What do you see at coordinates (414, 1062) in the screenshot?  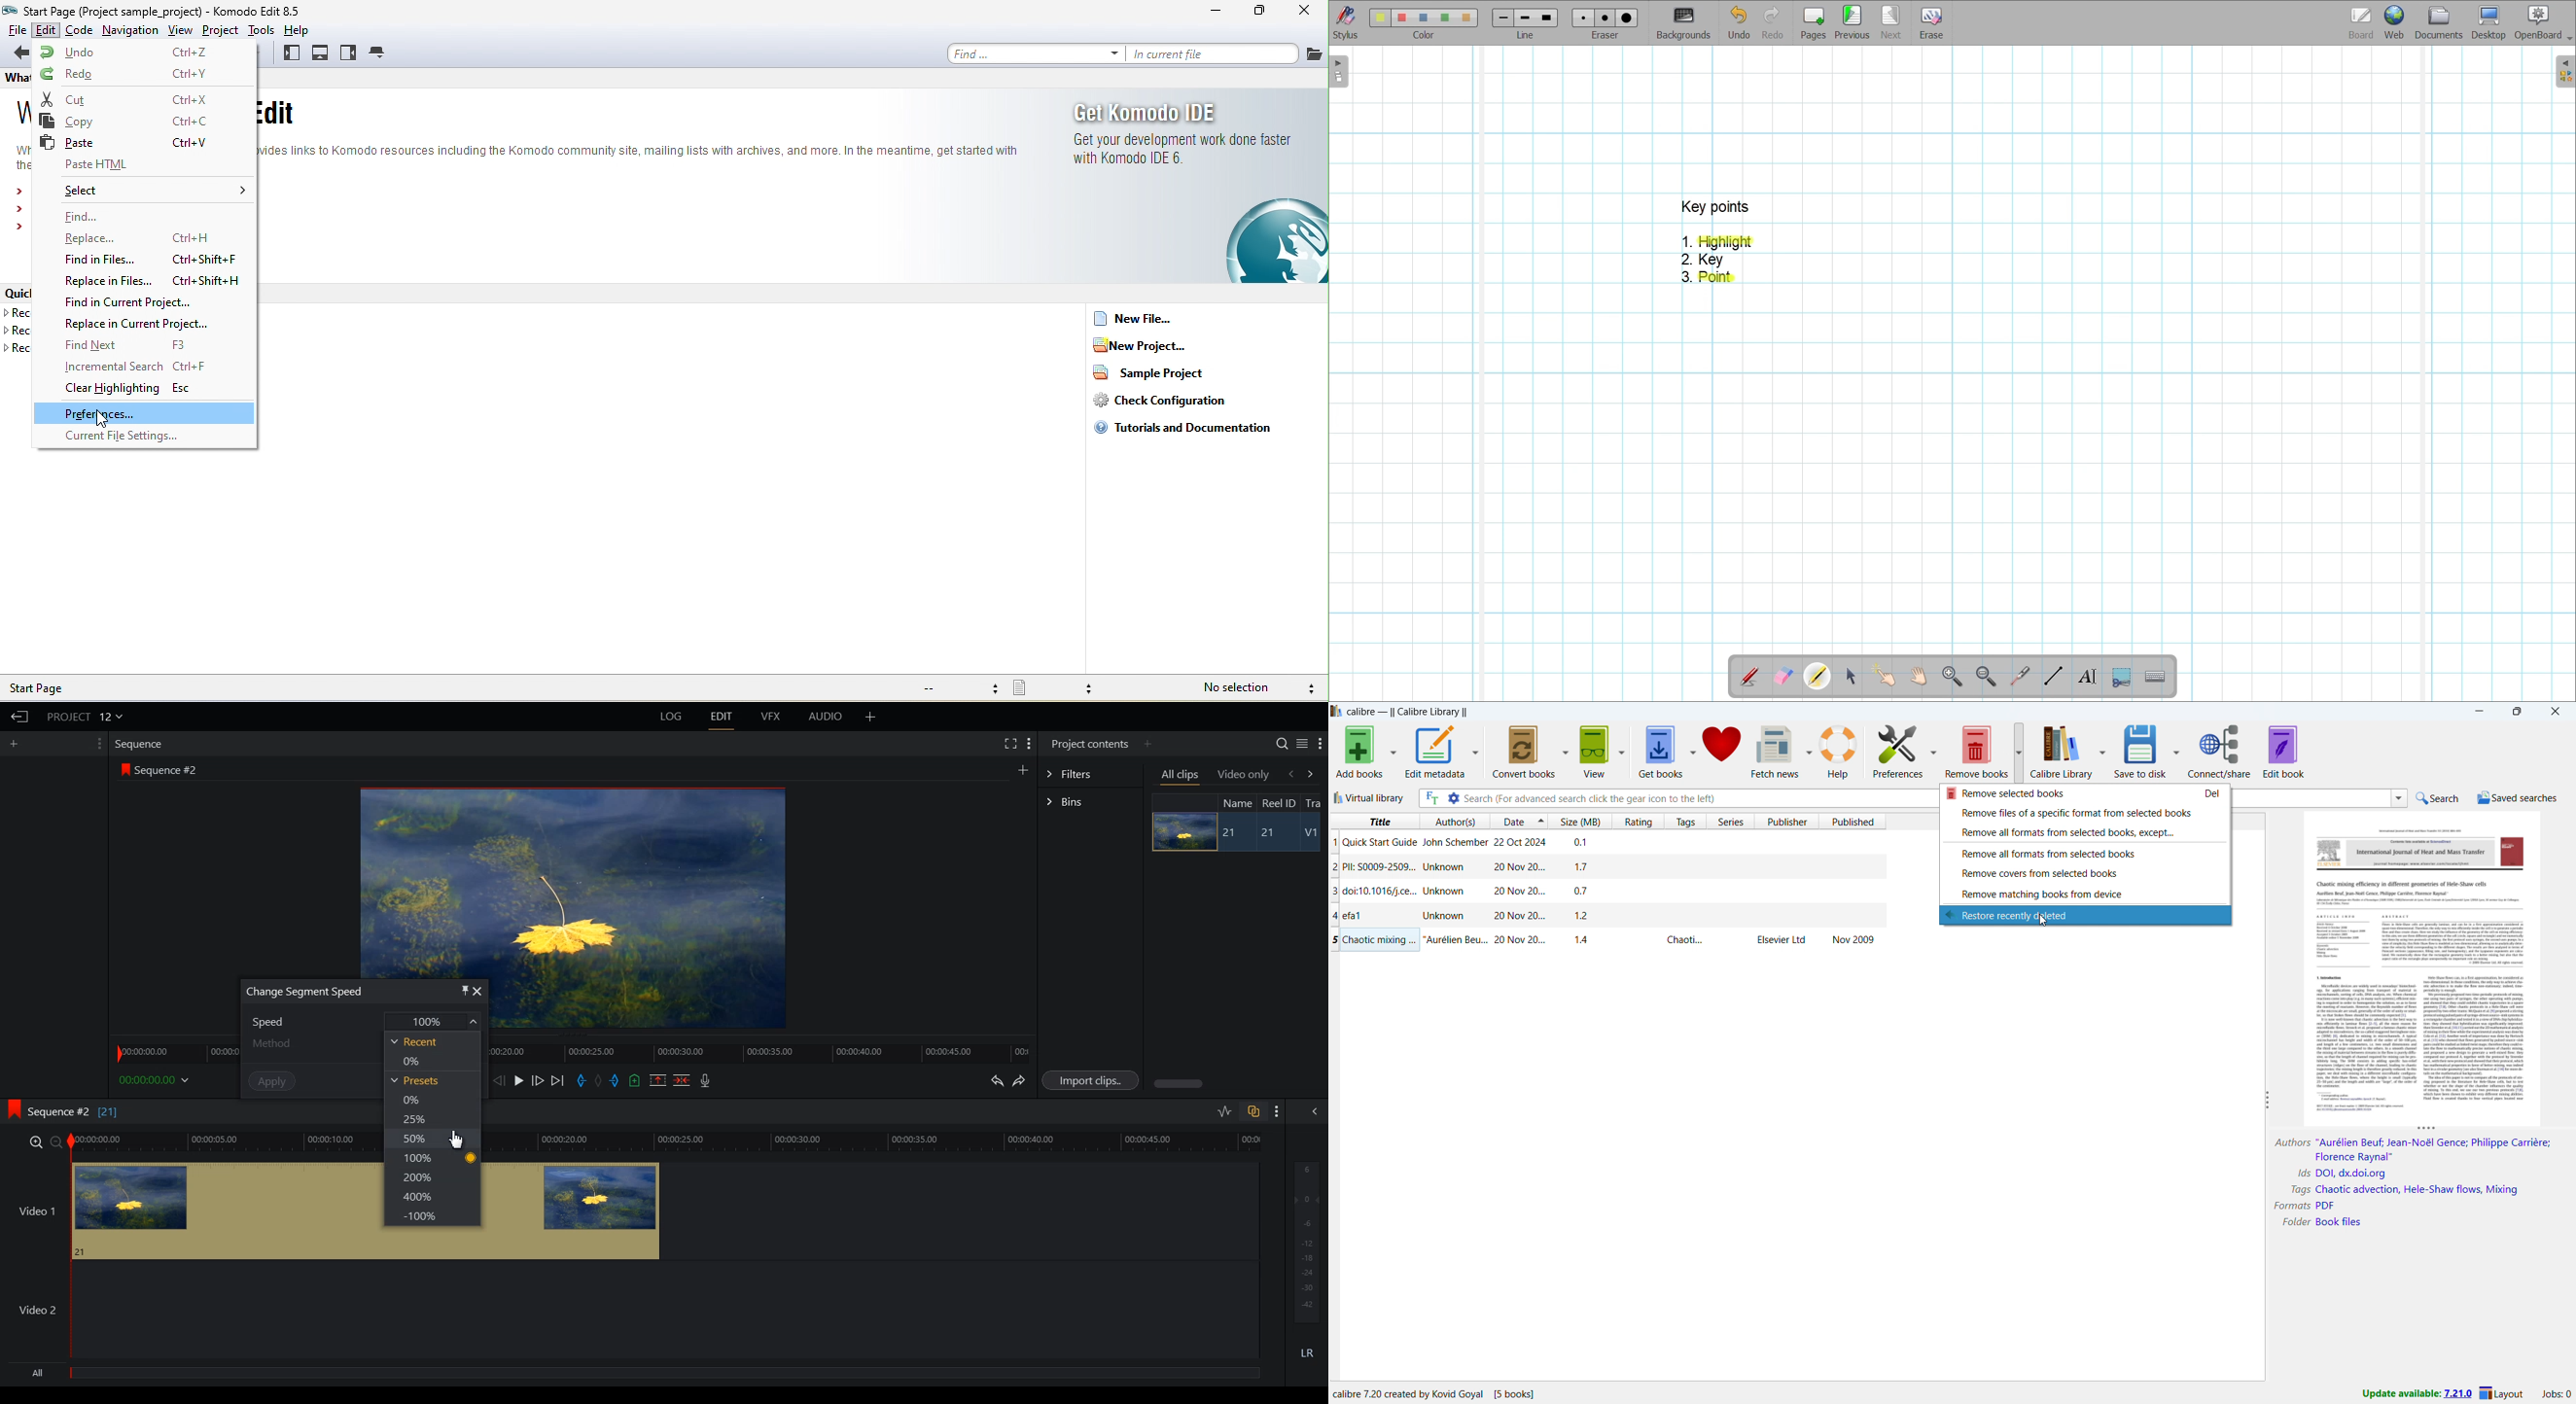 I see `0%` at bounding box center [414, 1062].